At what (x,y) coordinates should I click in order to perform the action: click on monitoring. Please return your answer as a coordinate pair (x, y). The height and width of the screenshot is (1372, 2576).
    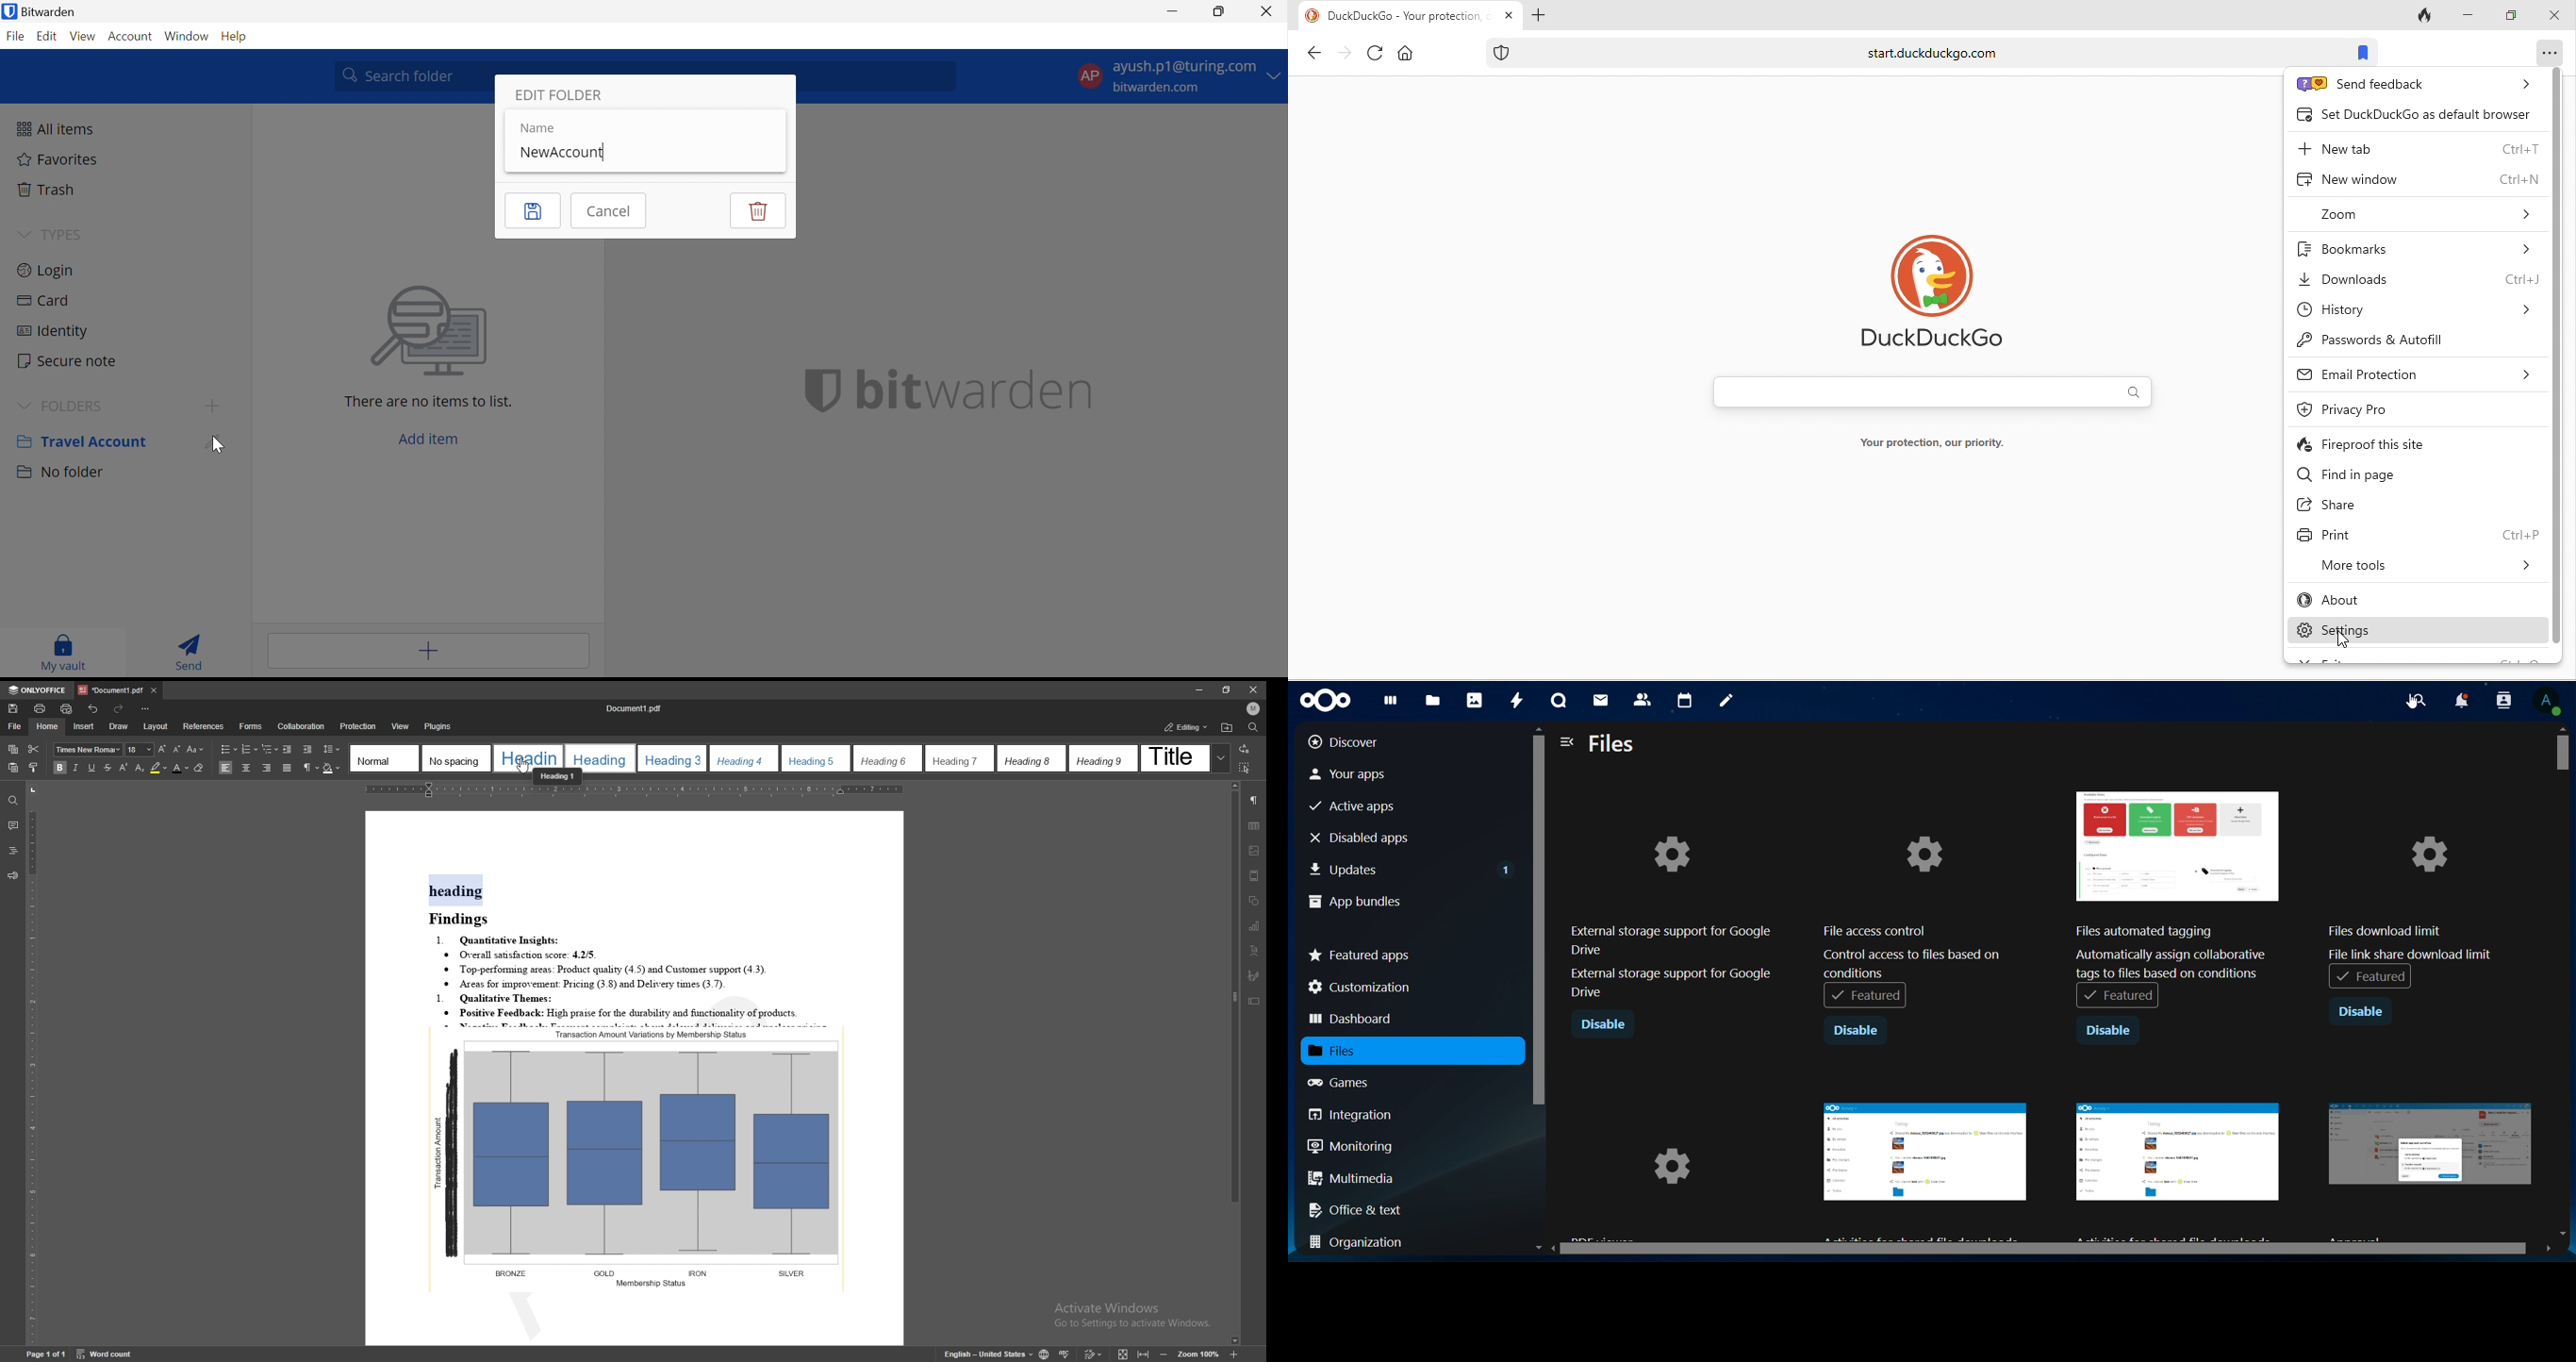
    Looking at the image, I should click on (1351, 1146).